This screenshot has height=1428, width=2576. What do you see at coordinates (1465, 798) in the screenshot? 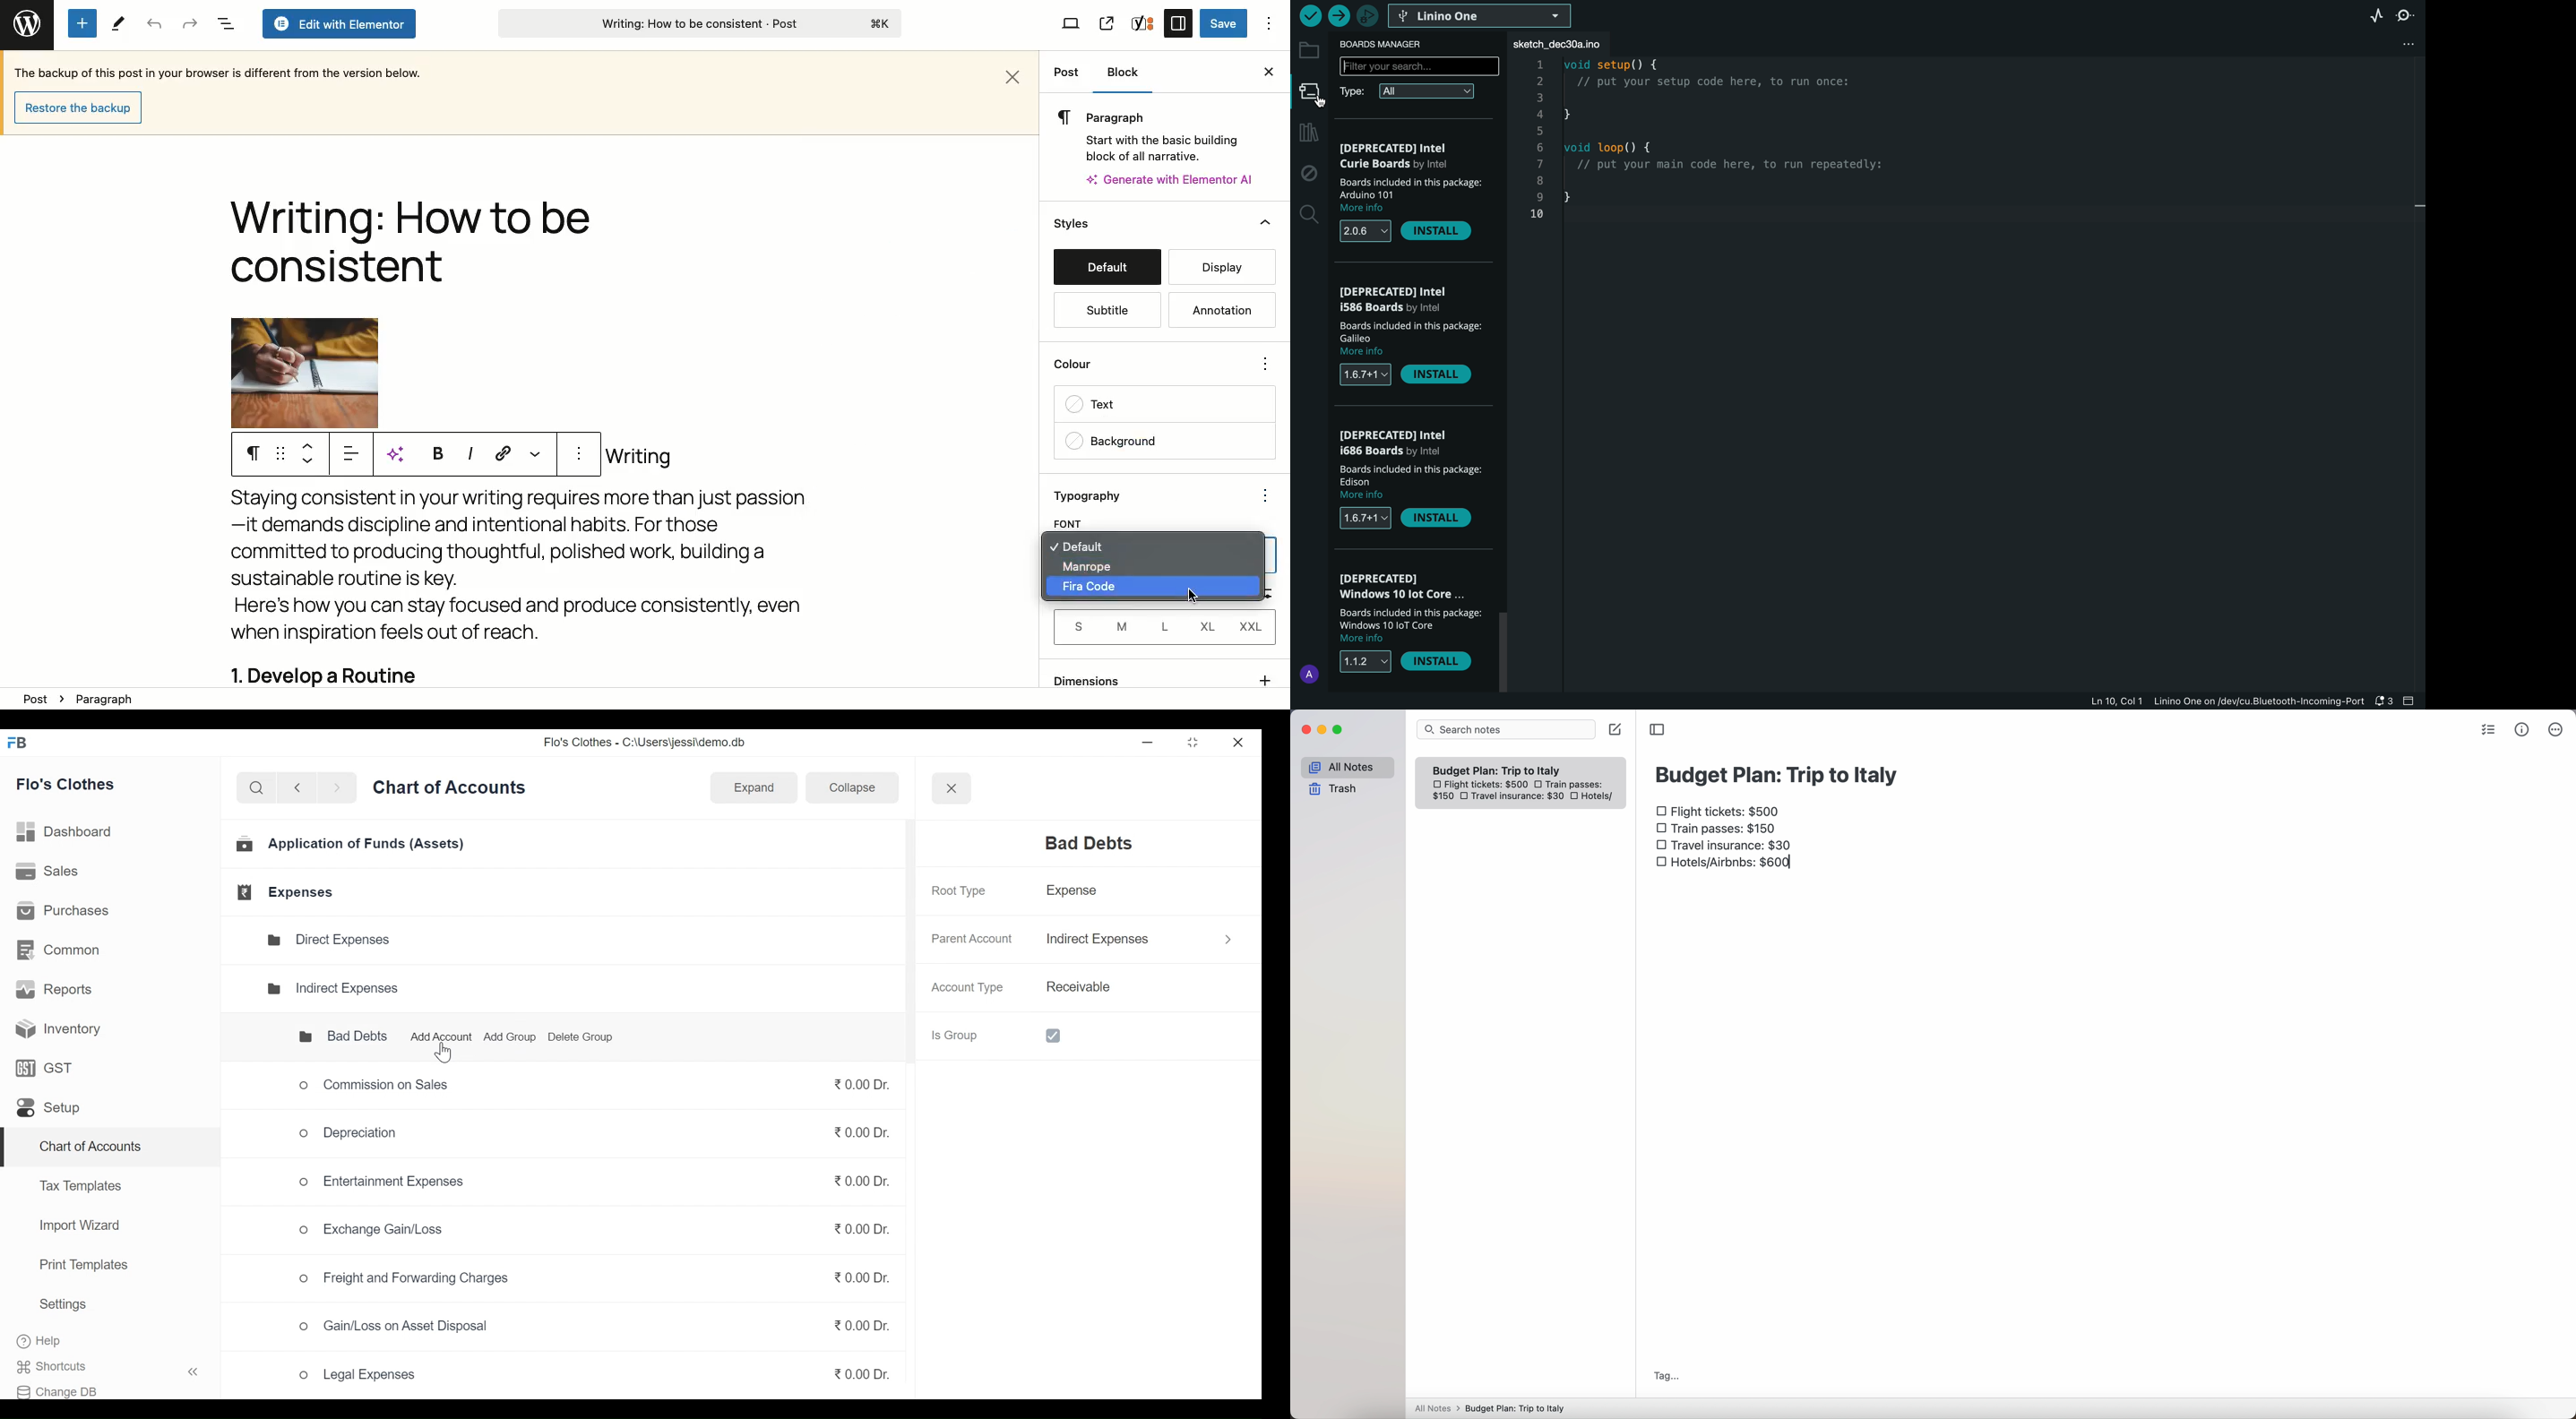
I see `checkbox` at bounding box center [1465, 798].